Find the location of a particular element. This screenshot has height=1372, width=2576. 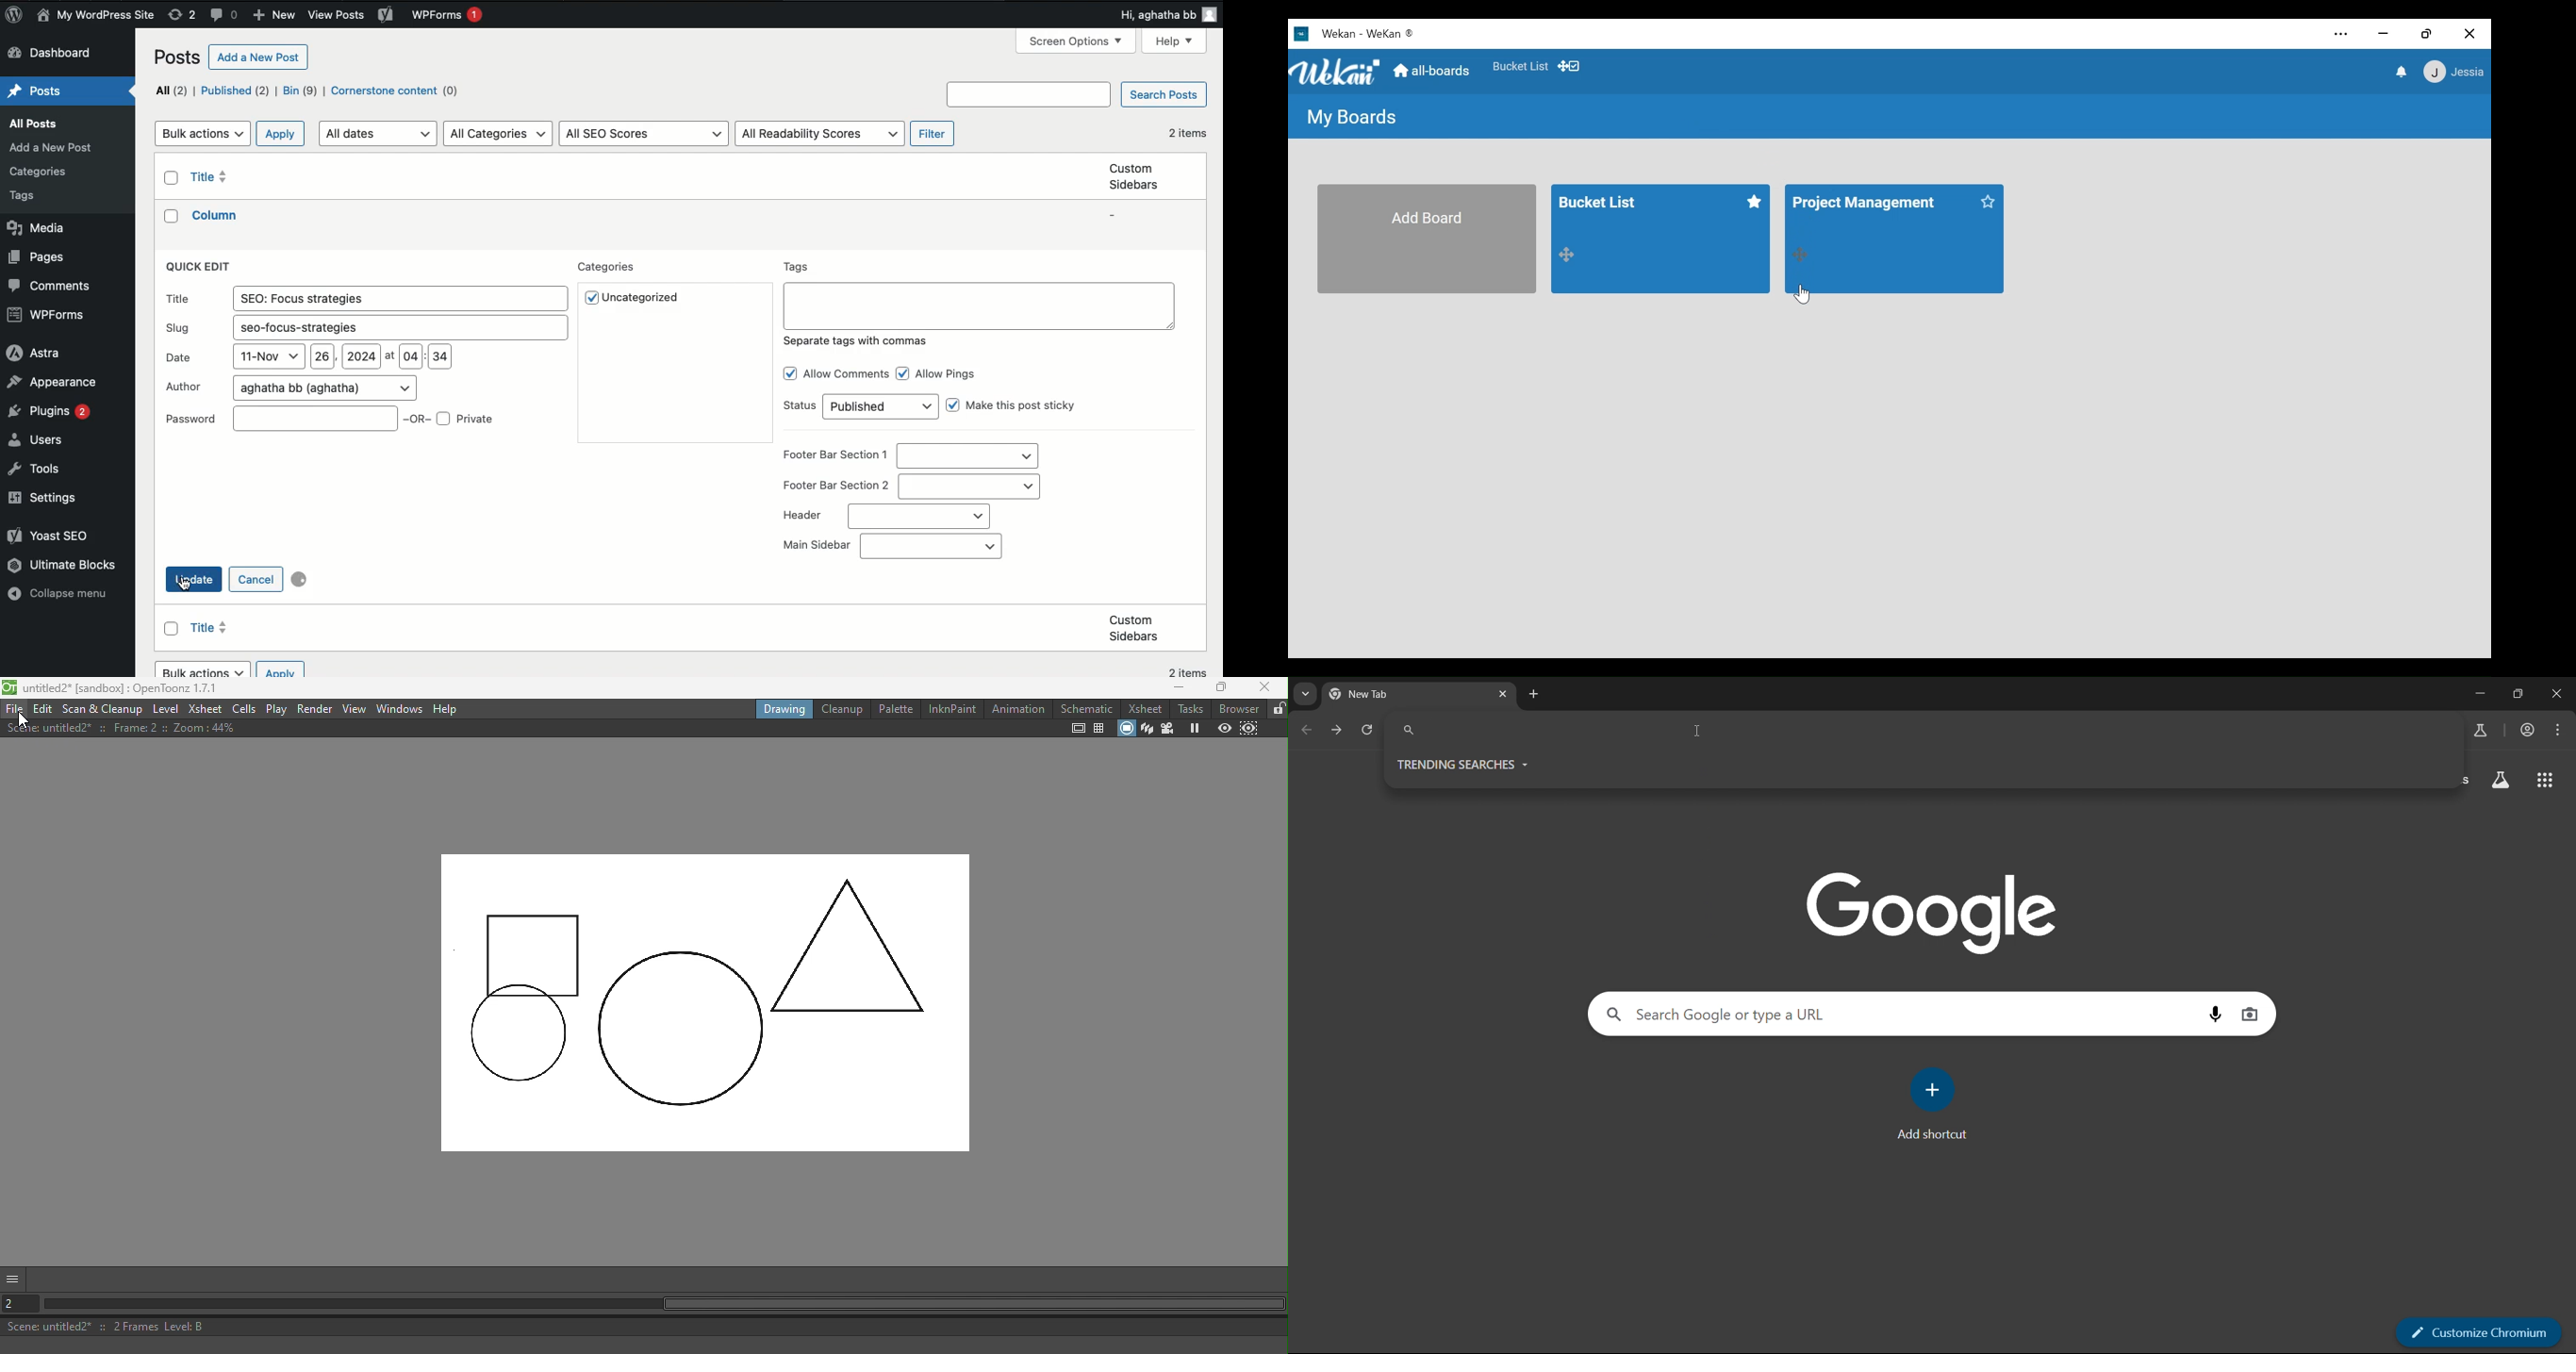

textPassword  is located at coordinates (192, 418).